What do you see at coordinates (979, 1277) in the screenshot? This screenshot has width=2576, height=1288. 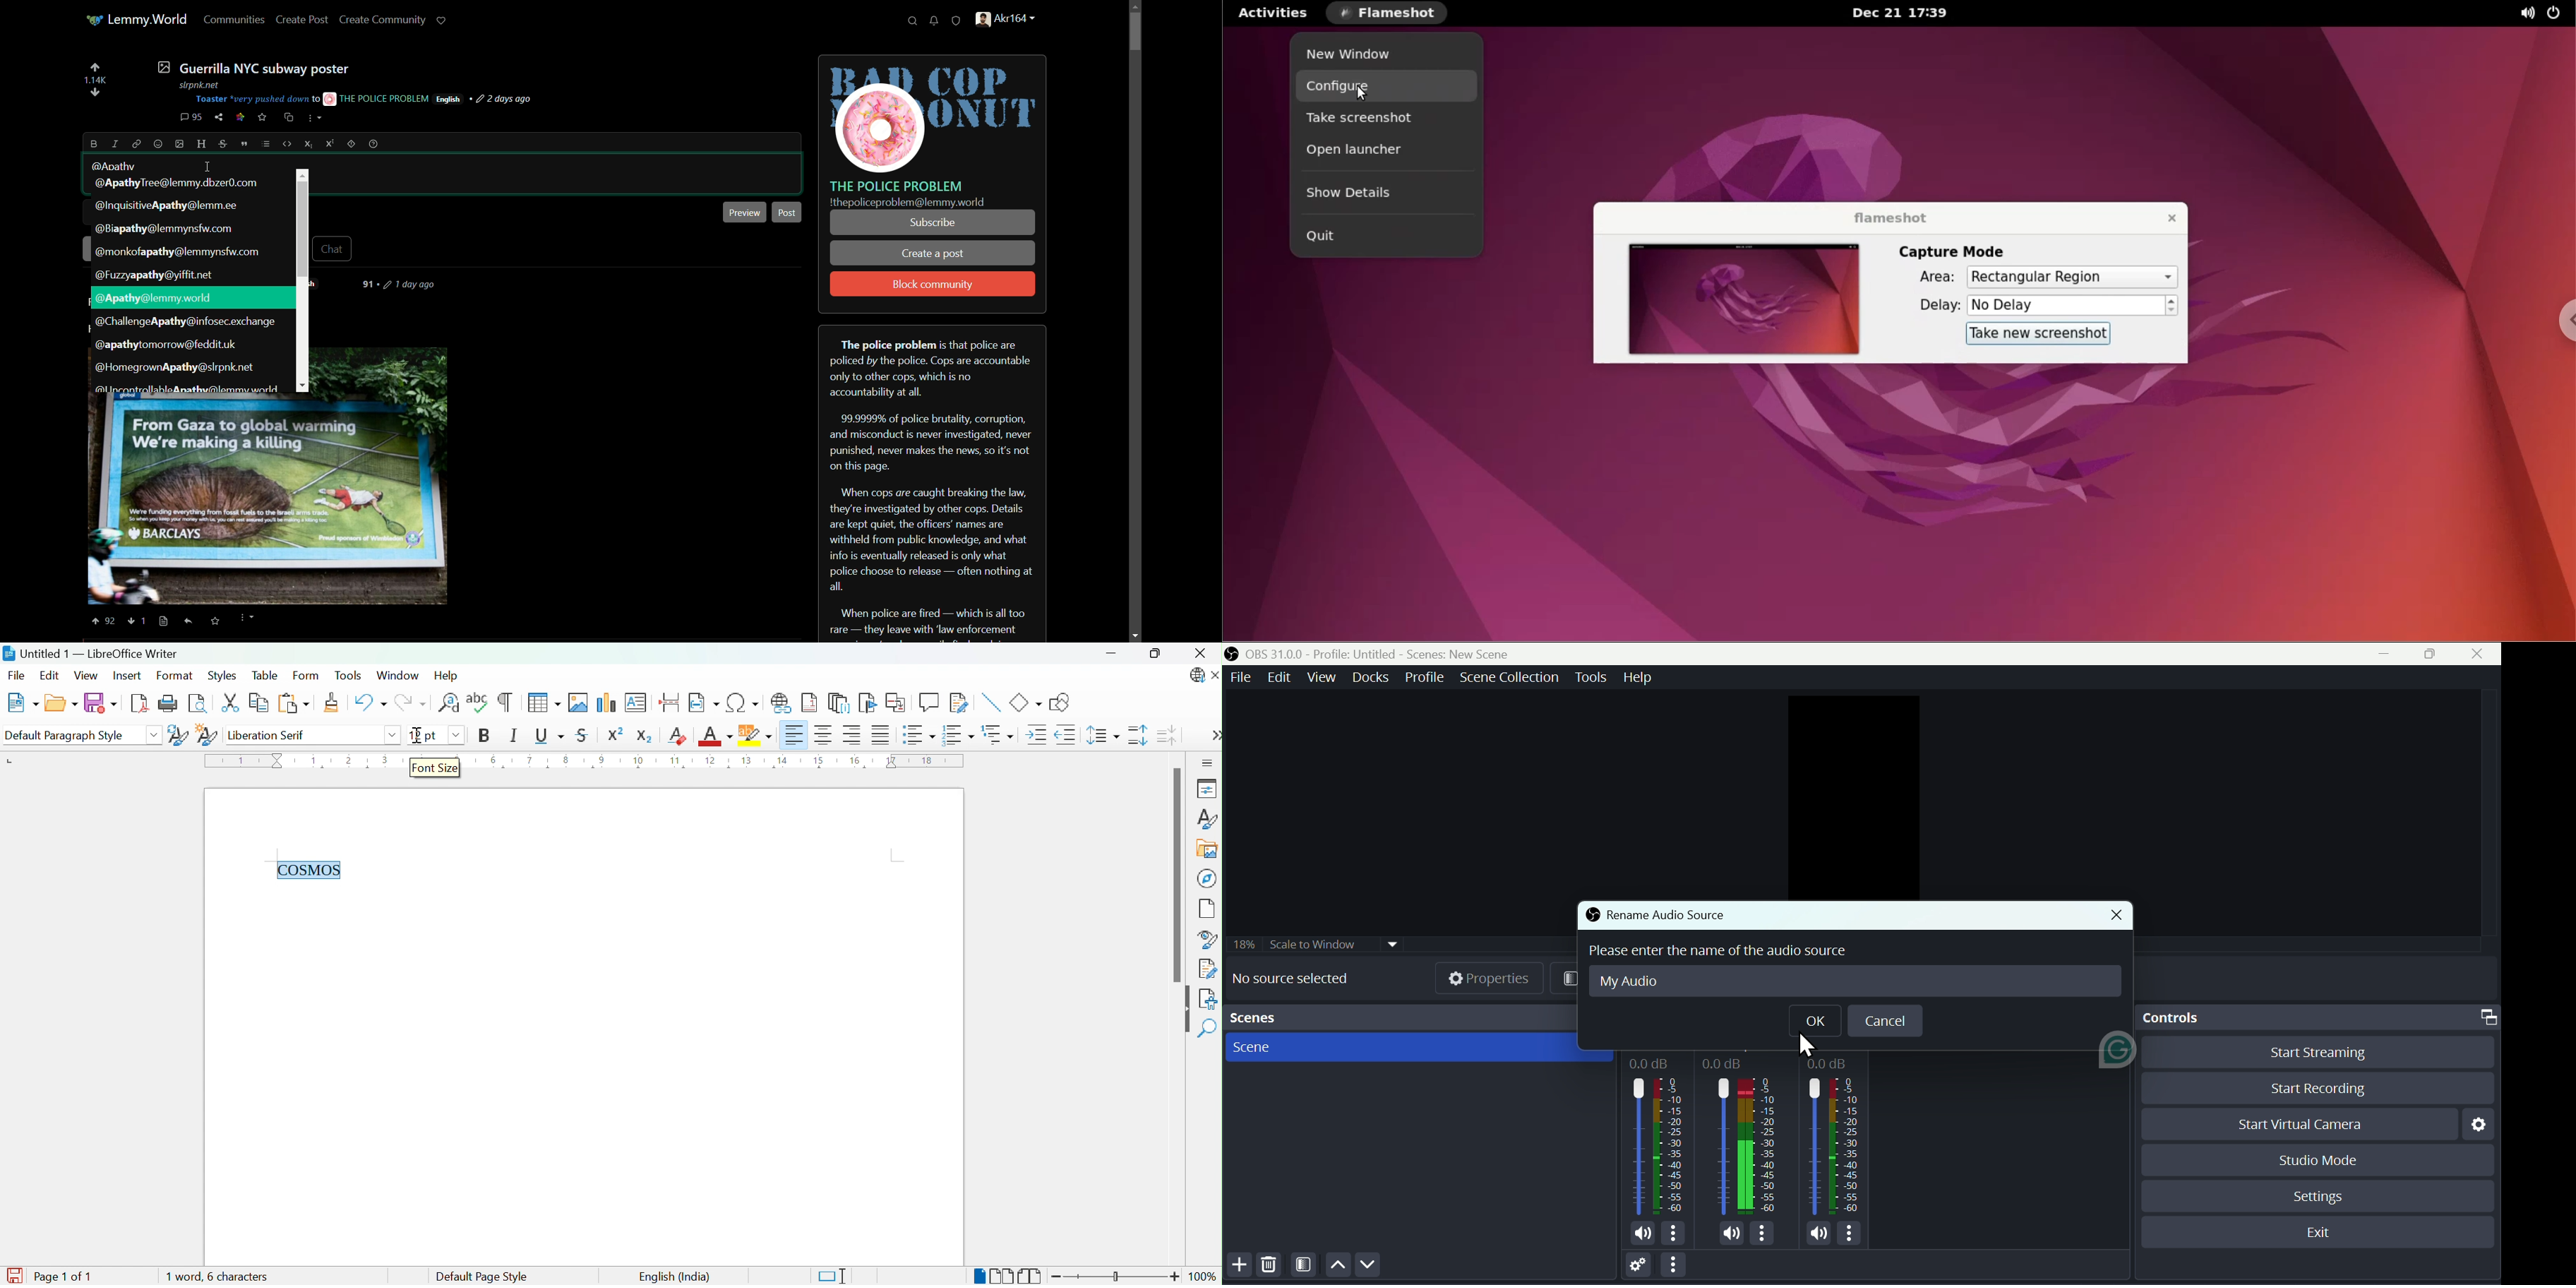 I see `Single-page view` at bounding box center [979, 1277].